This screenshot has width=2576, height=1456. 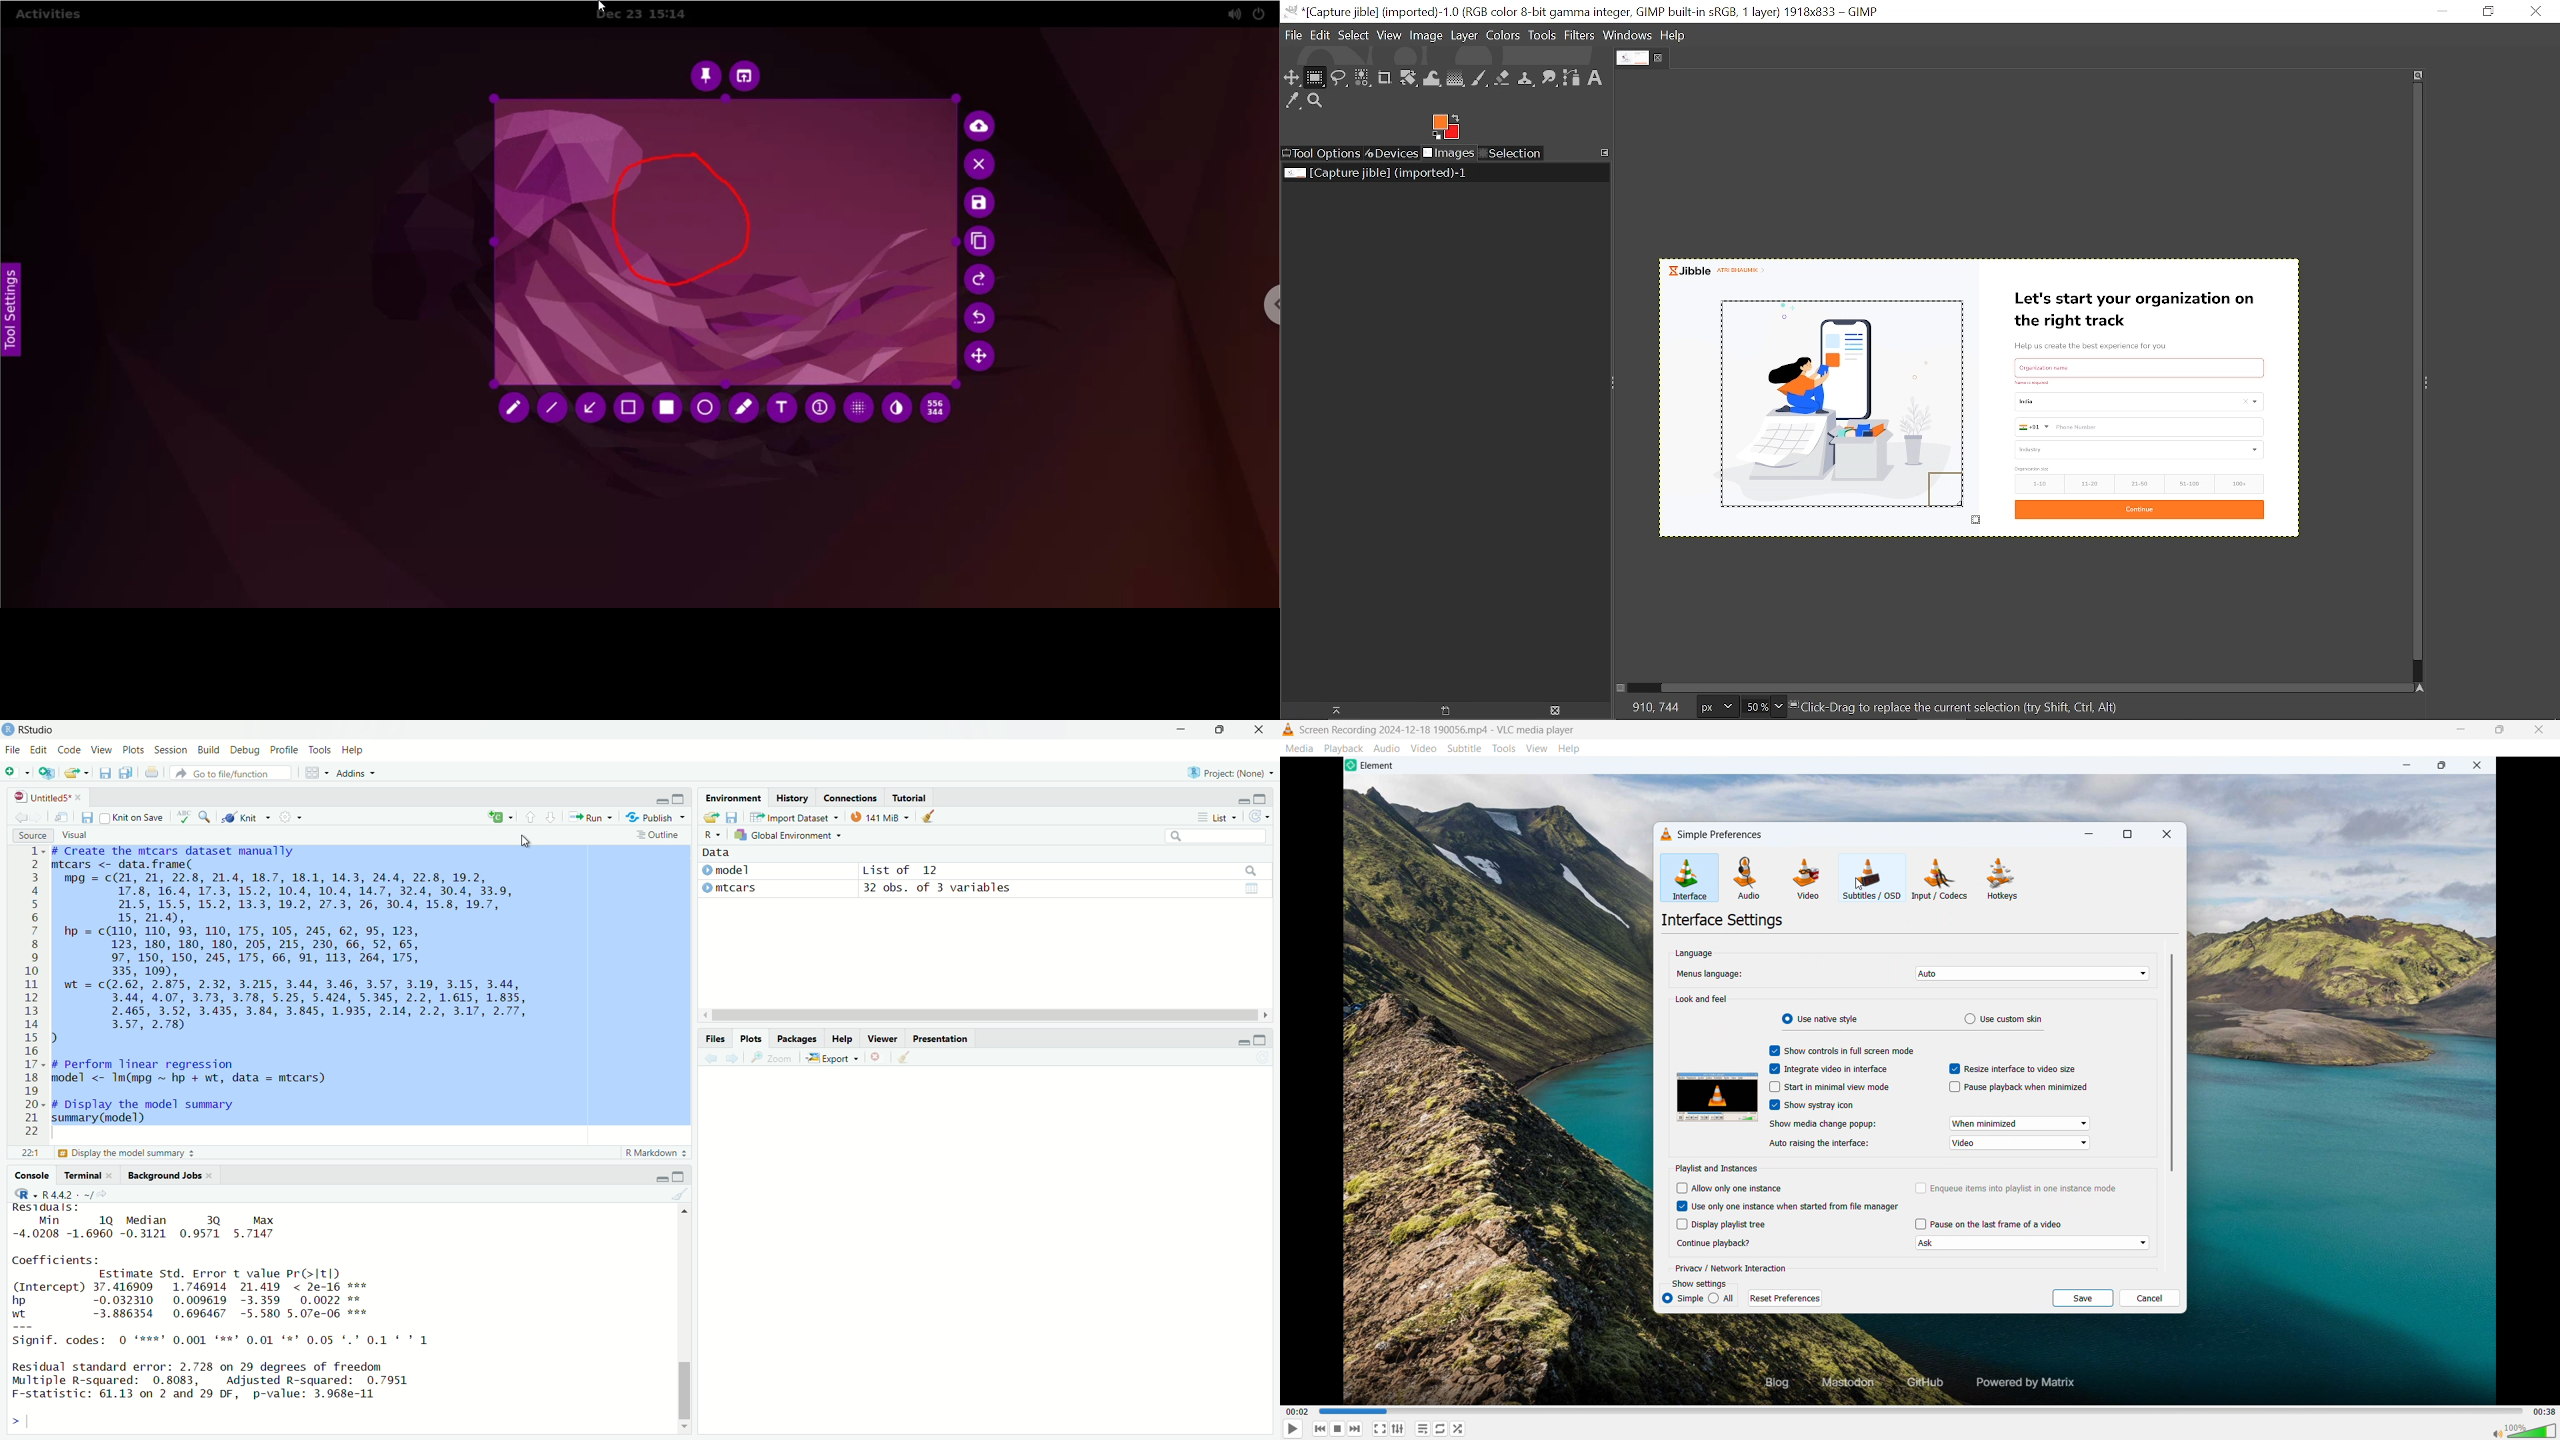 I want to click on close, so click(x=1261, y=729).